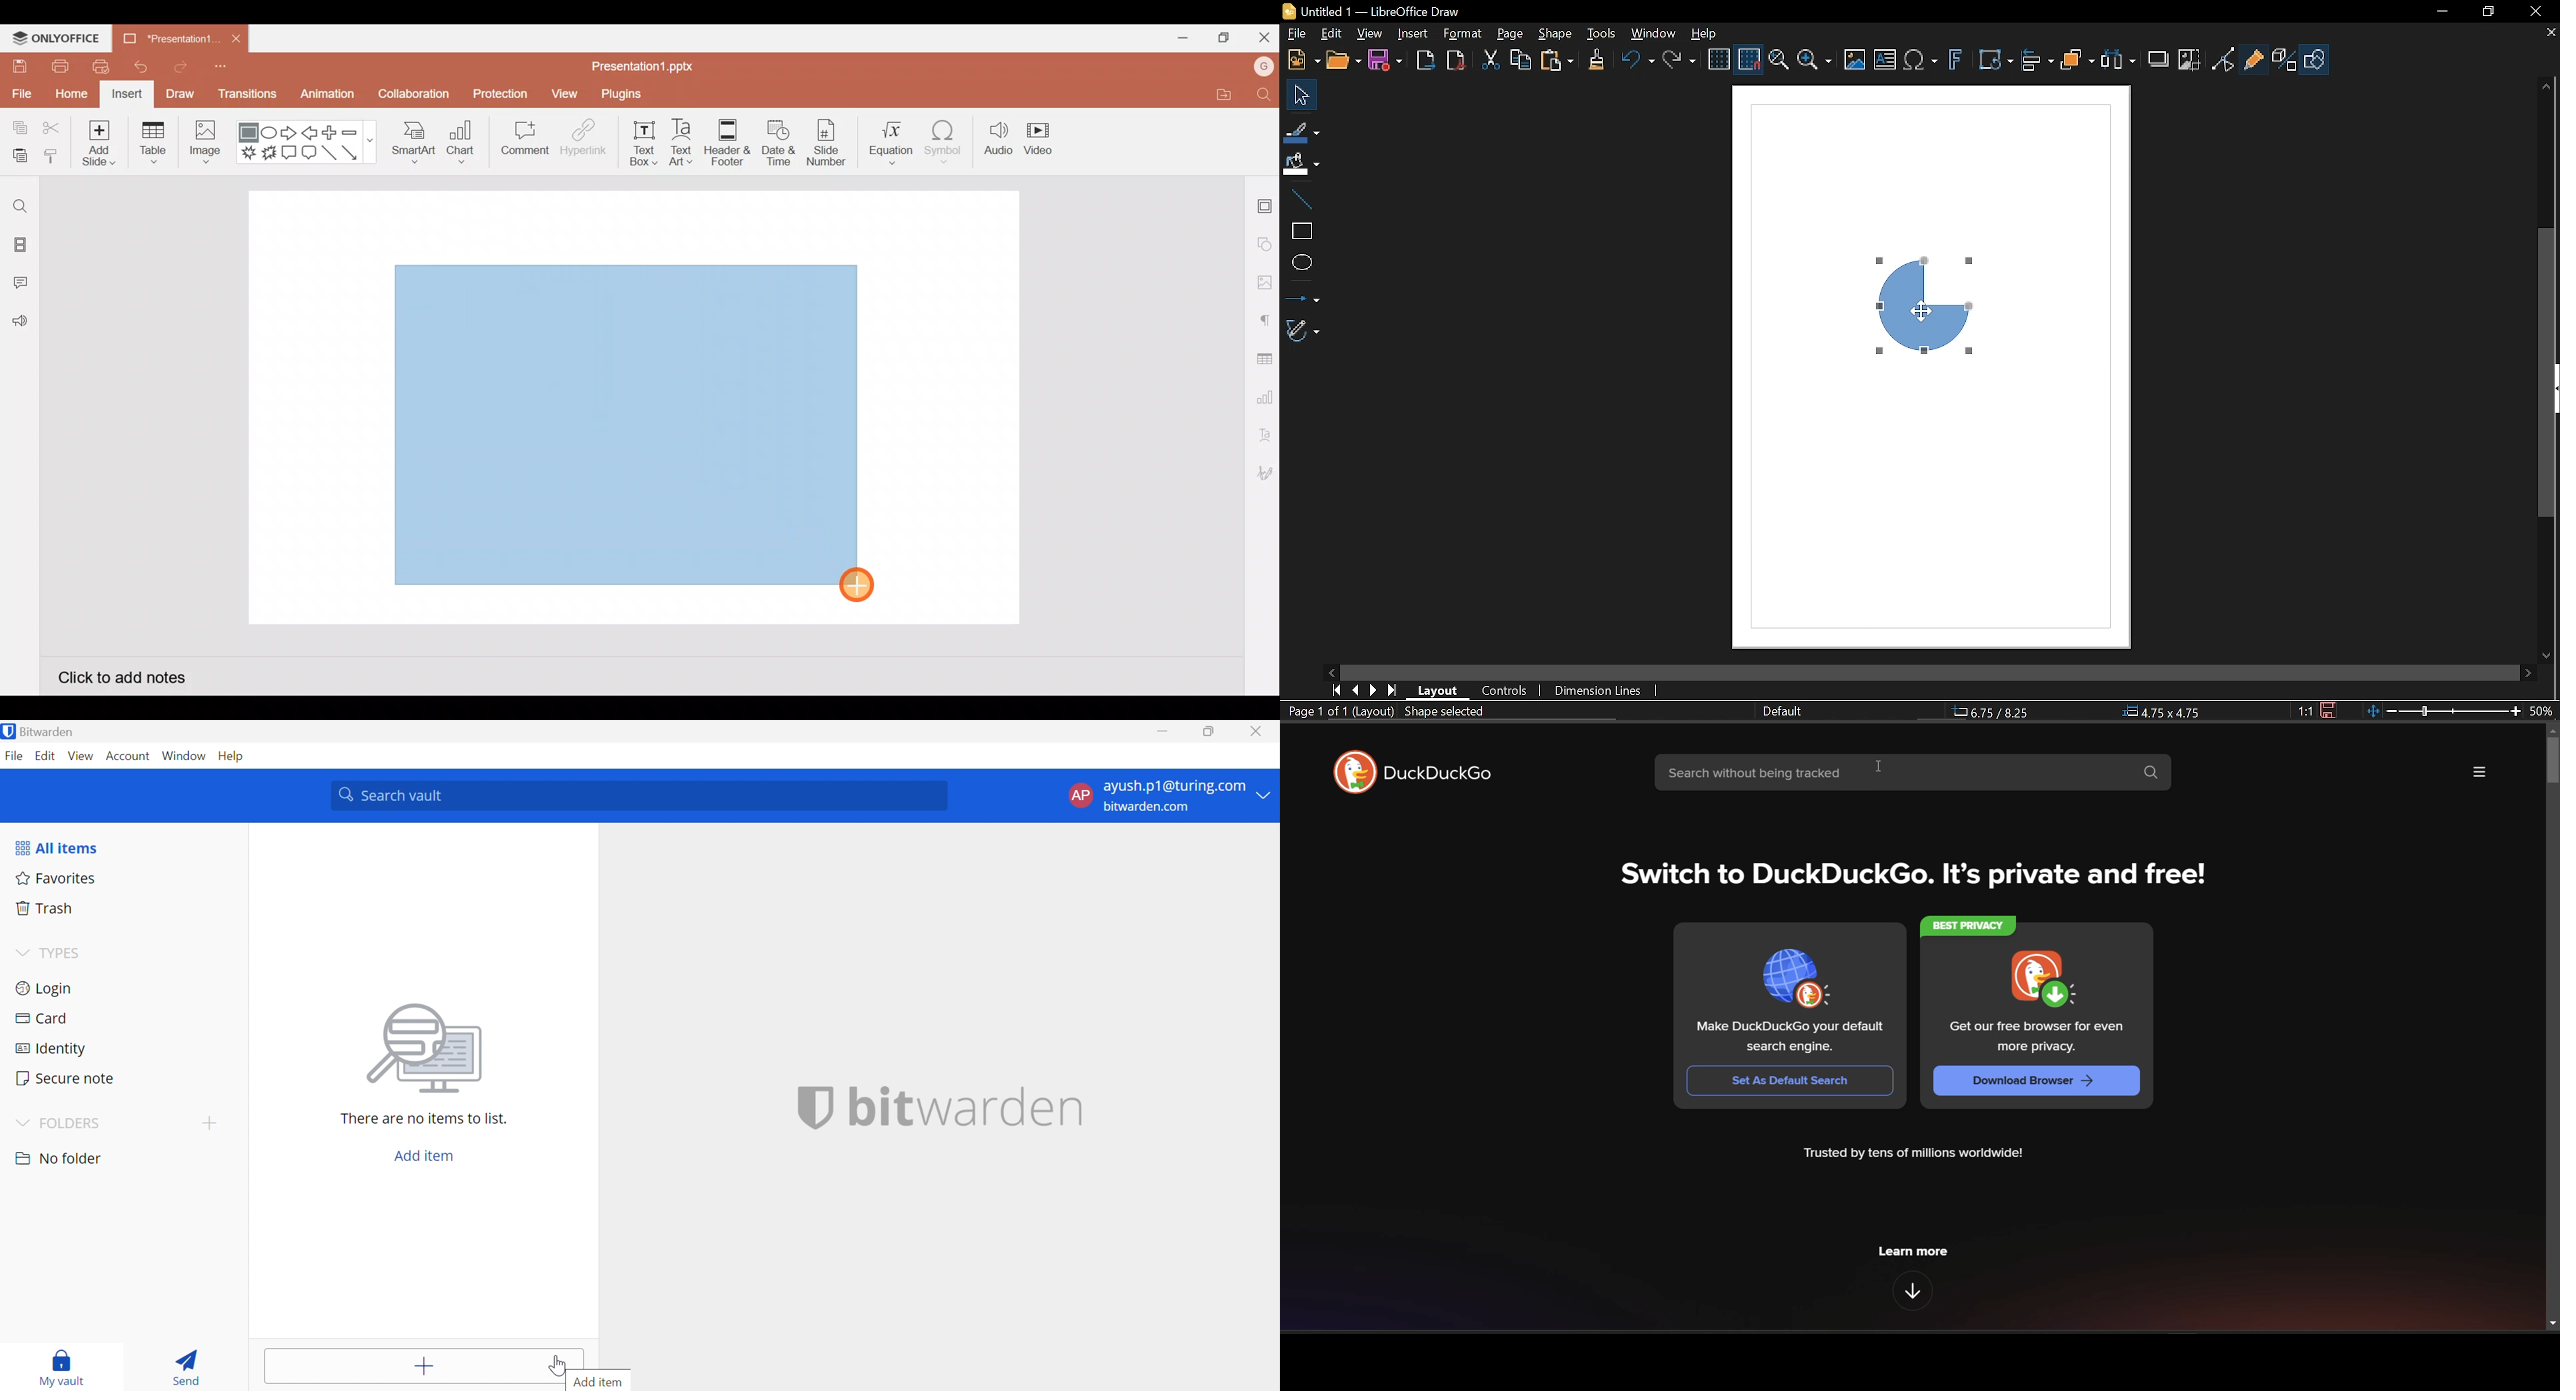 The image size is (2576, 1400). Describe the element at coordinates (2188, 59) in the screenshot. I see `Crop` at that location.